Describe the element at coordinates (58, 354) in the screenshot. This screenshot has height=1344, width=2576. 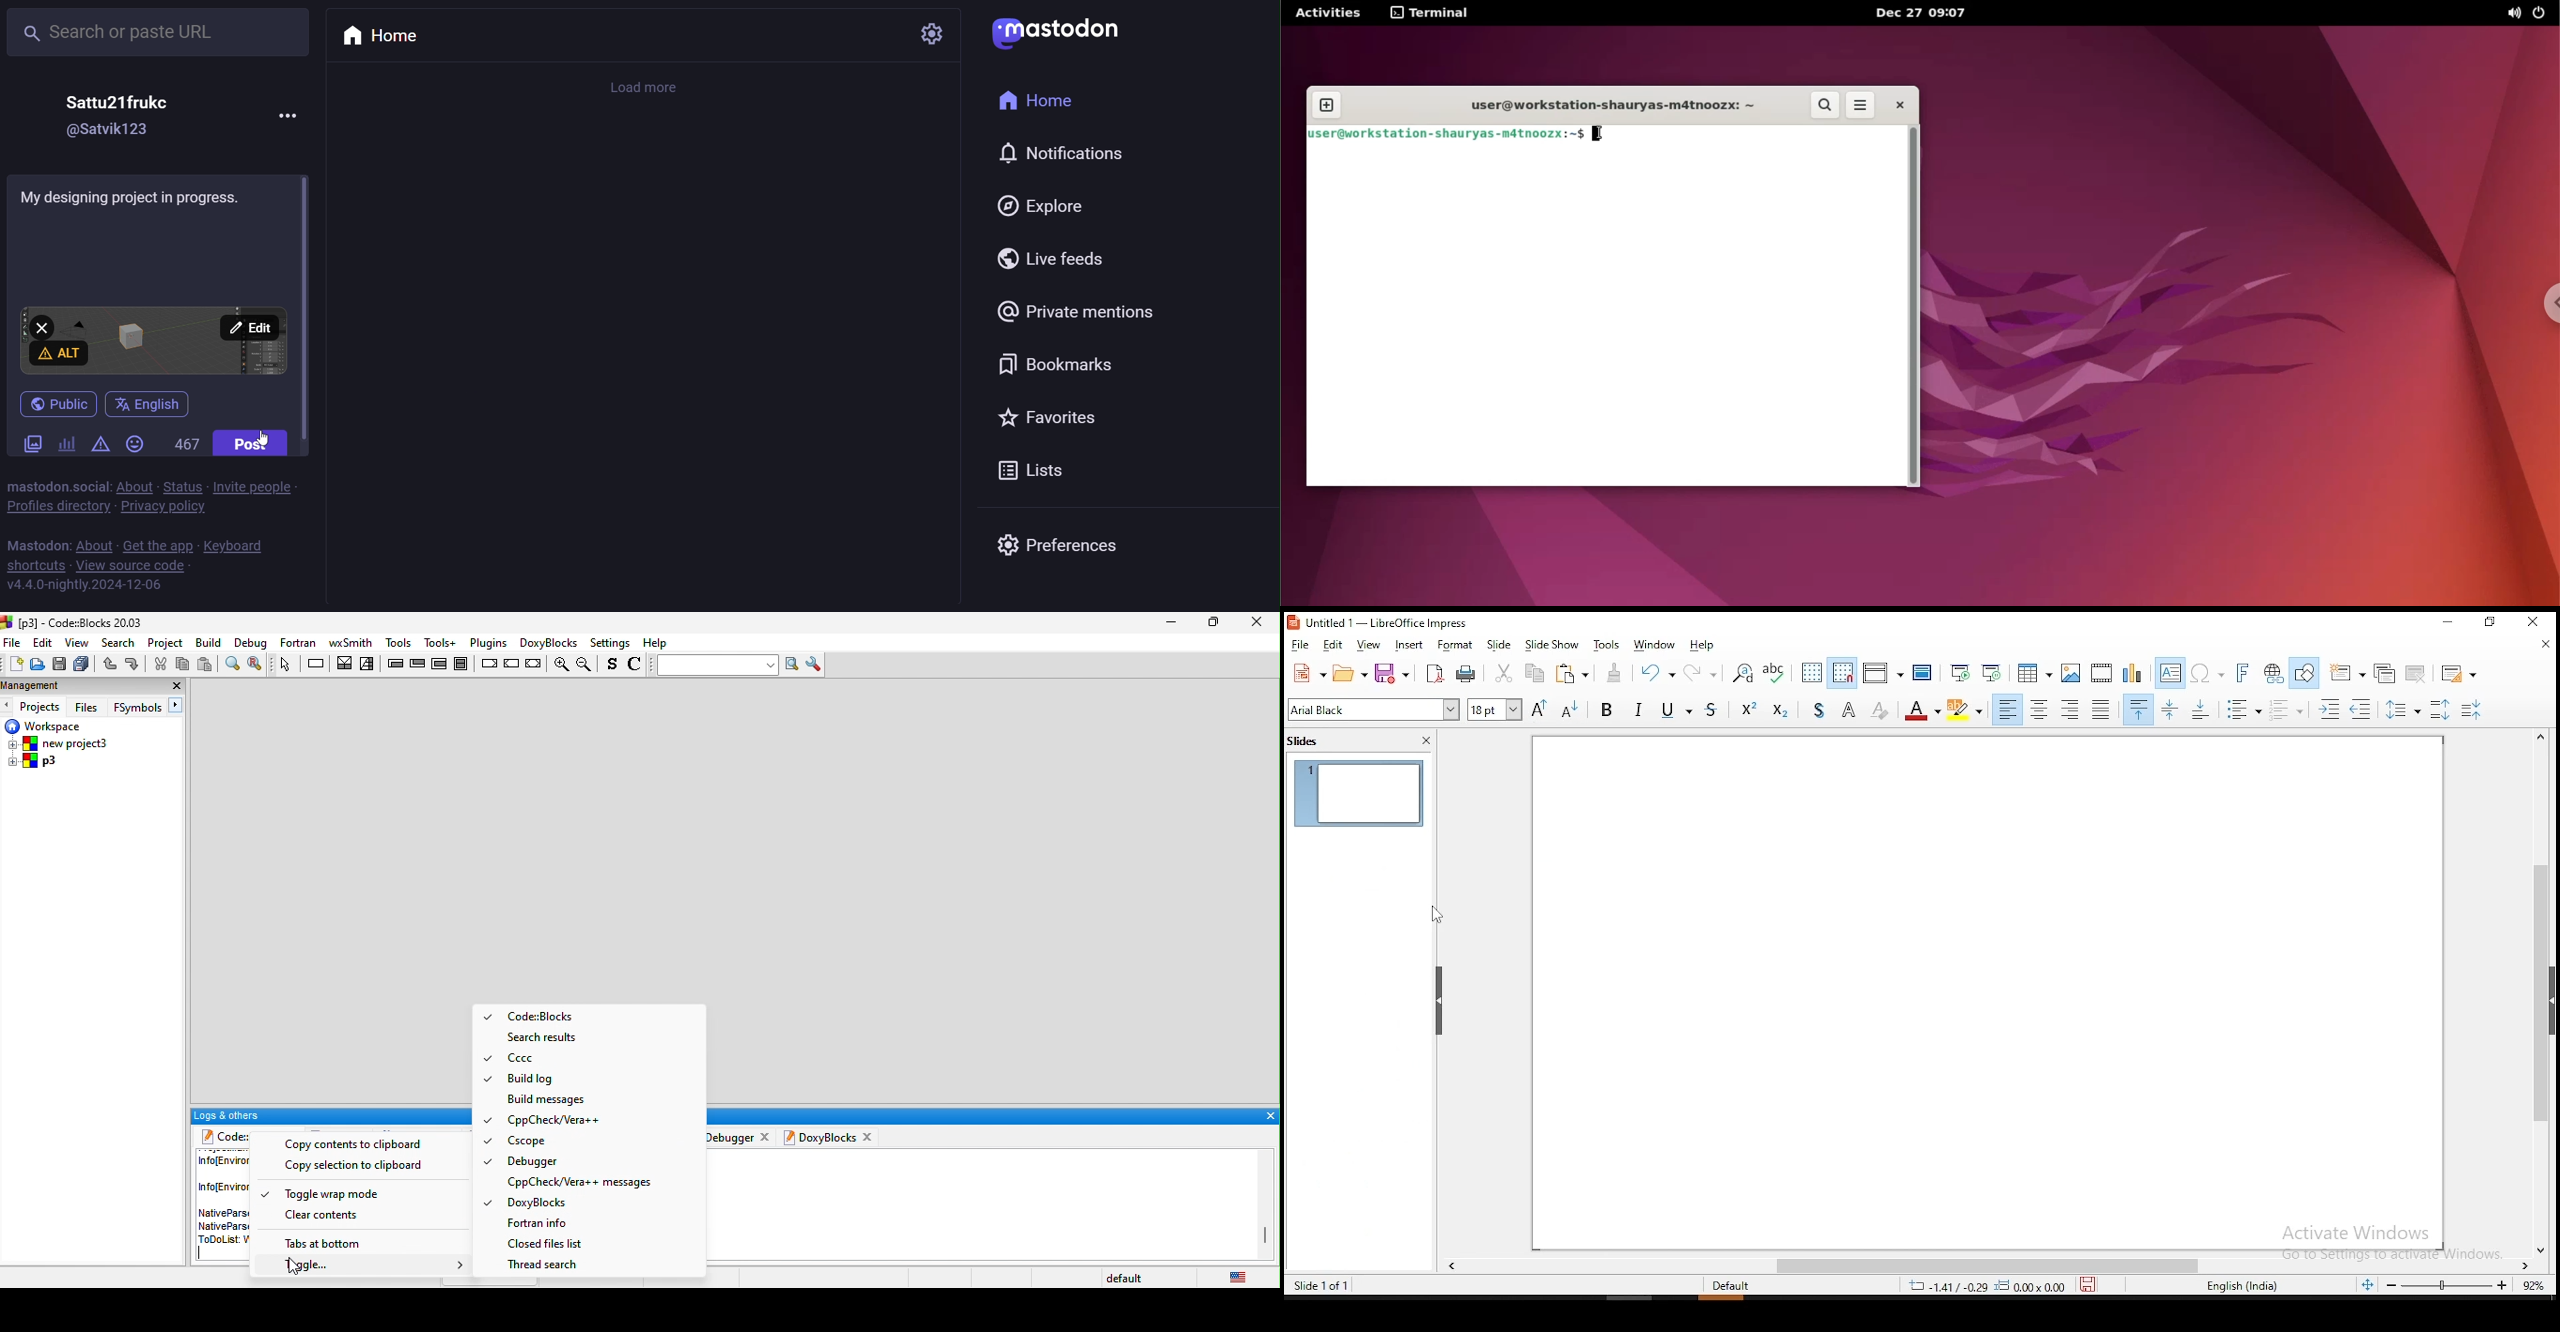
I see `alt` at that location.